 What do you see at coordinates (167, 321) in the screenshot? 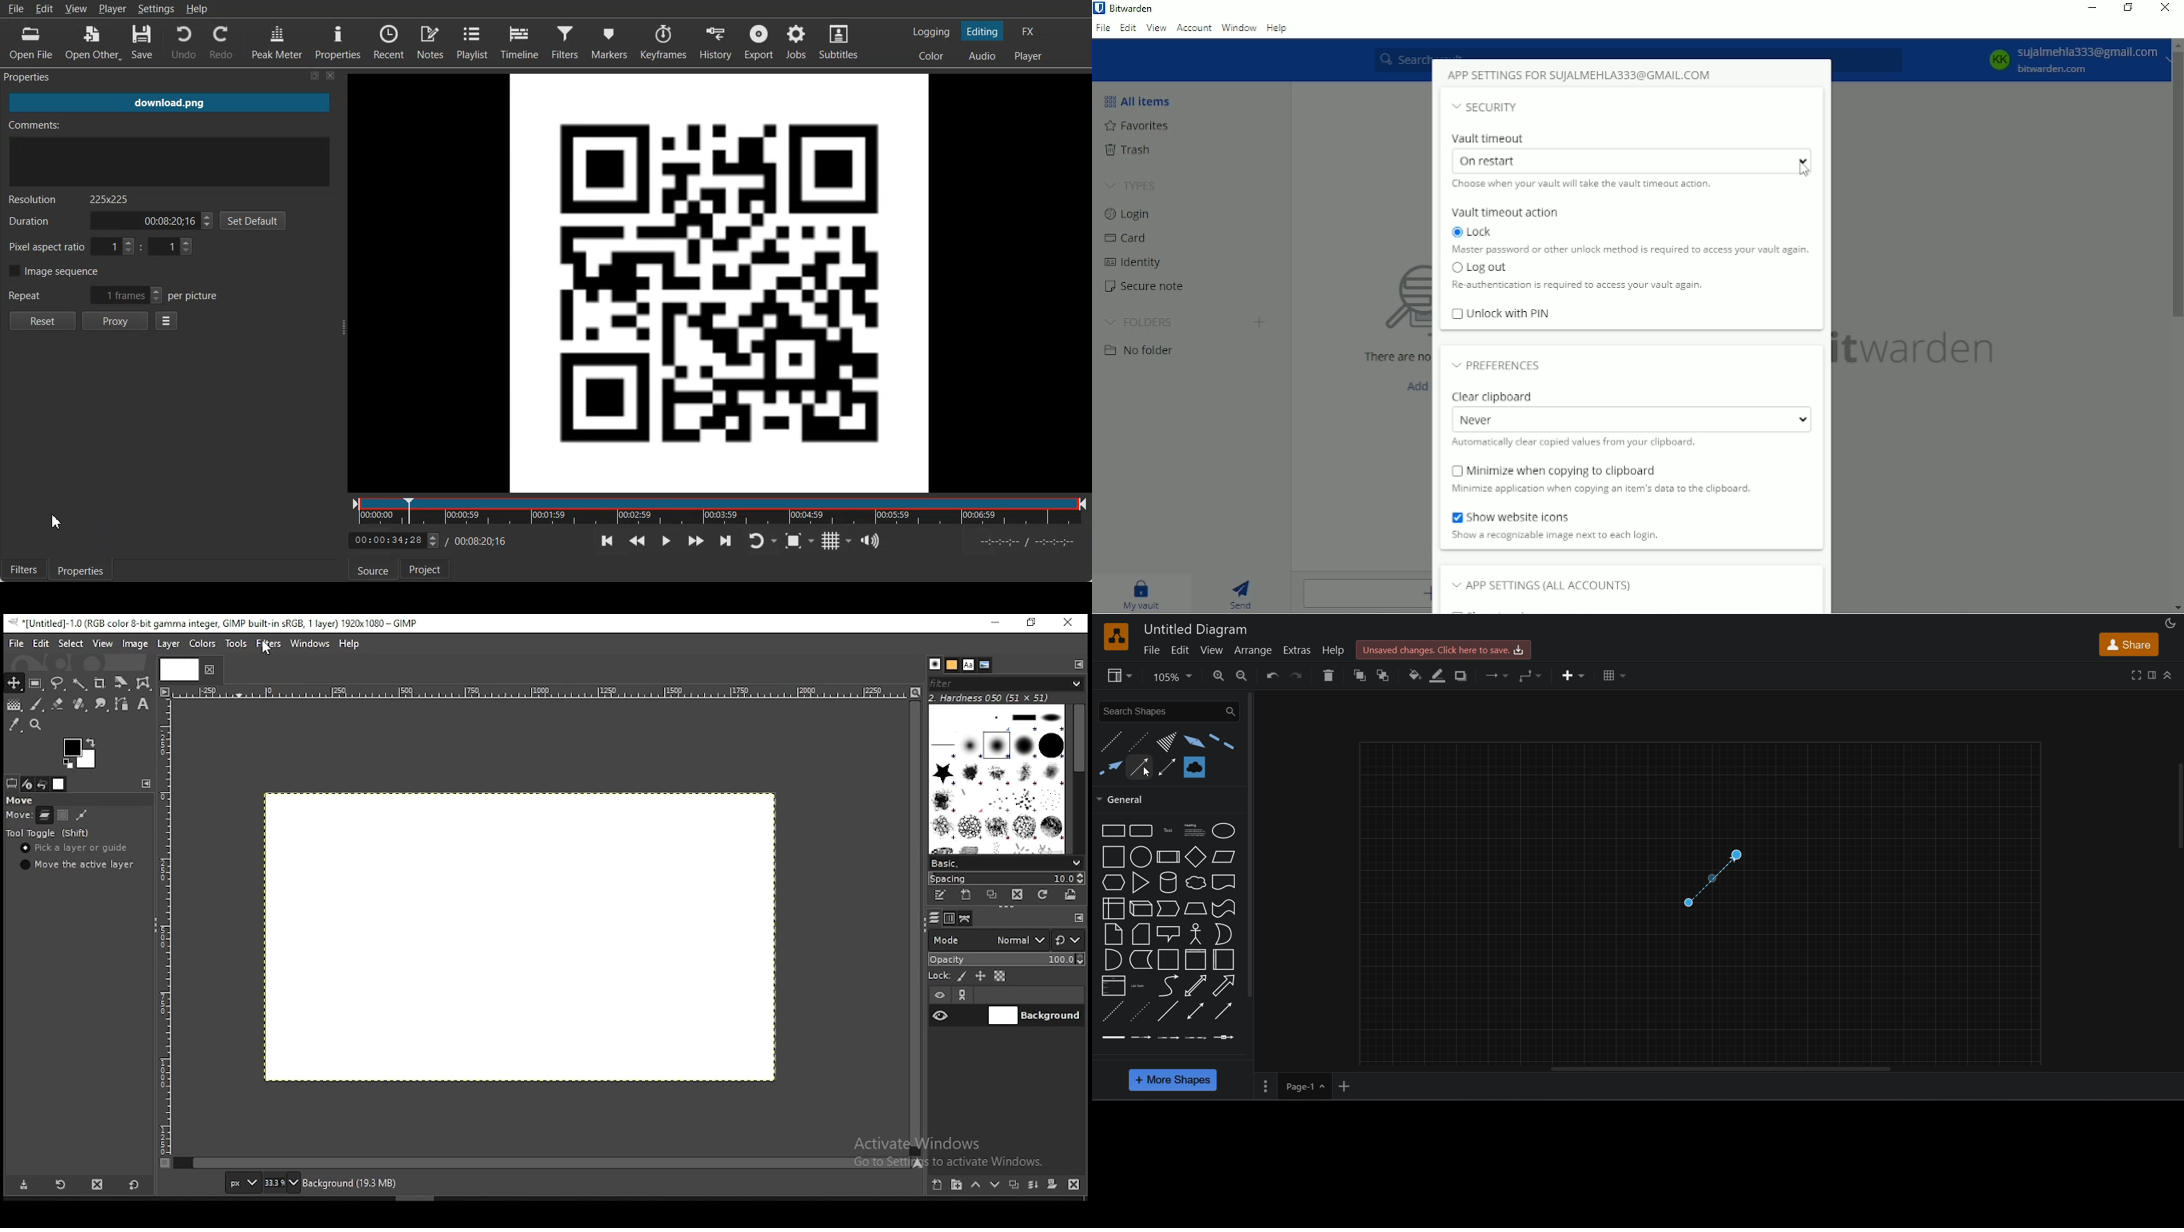
I see `Properties menu` at bounding box center [167, 321].